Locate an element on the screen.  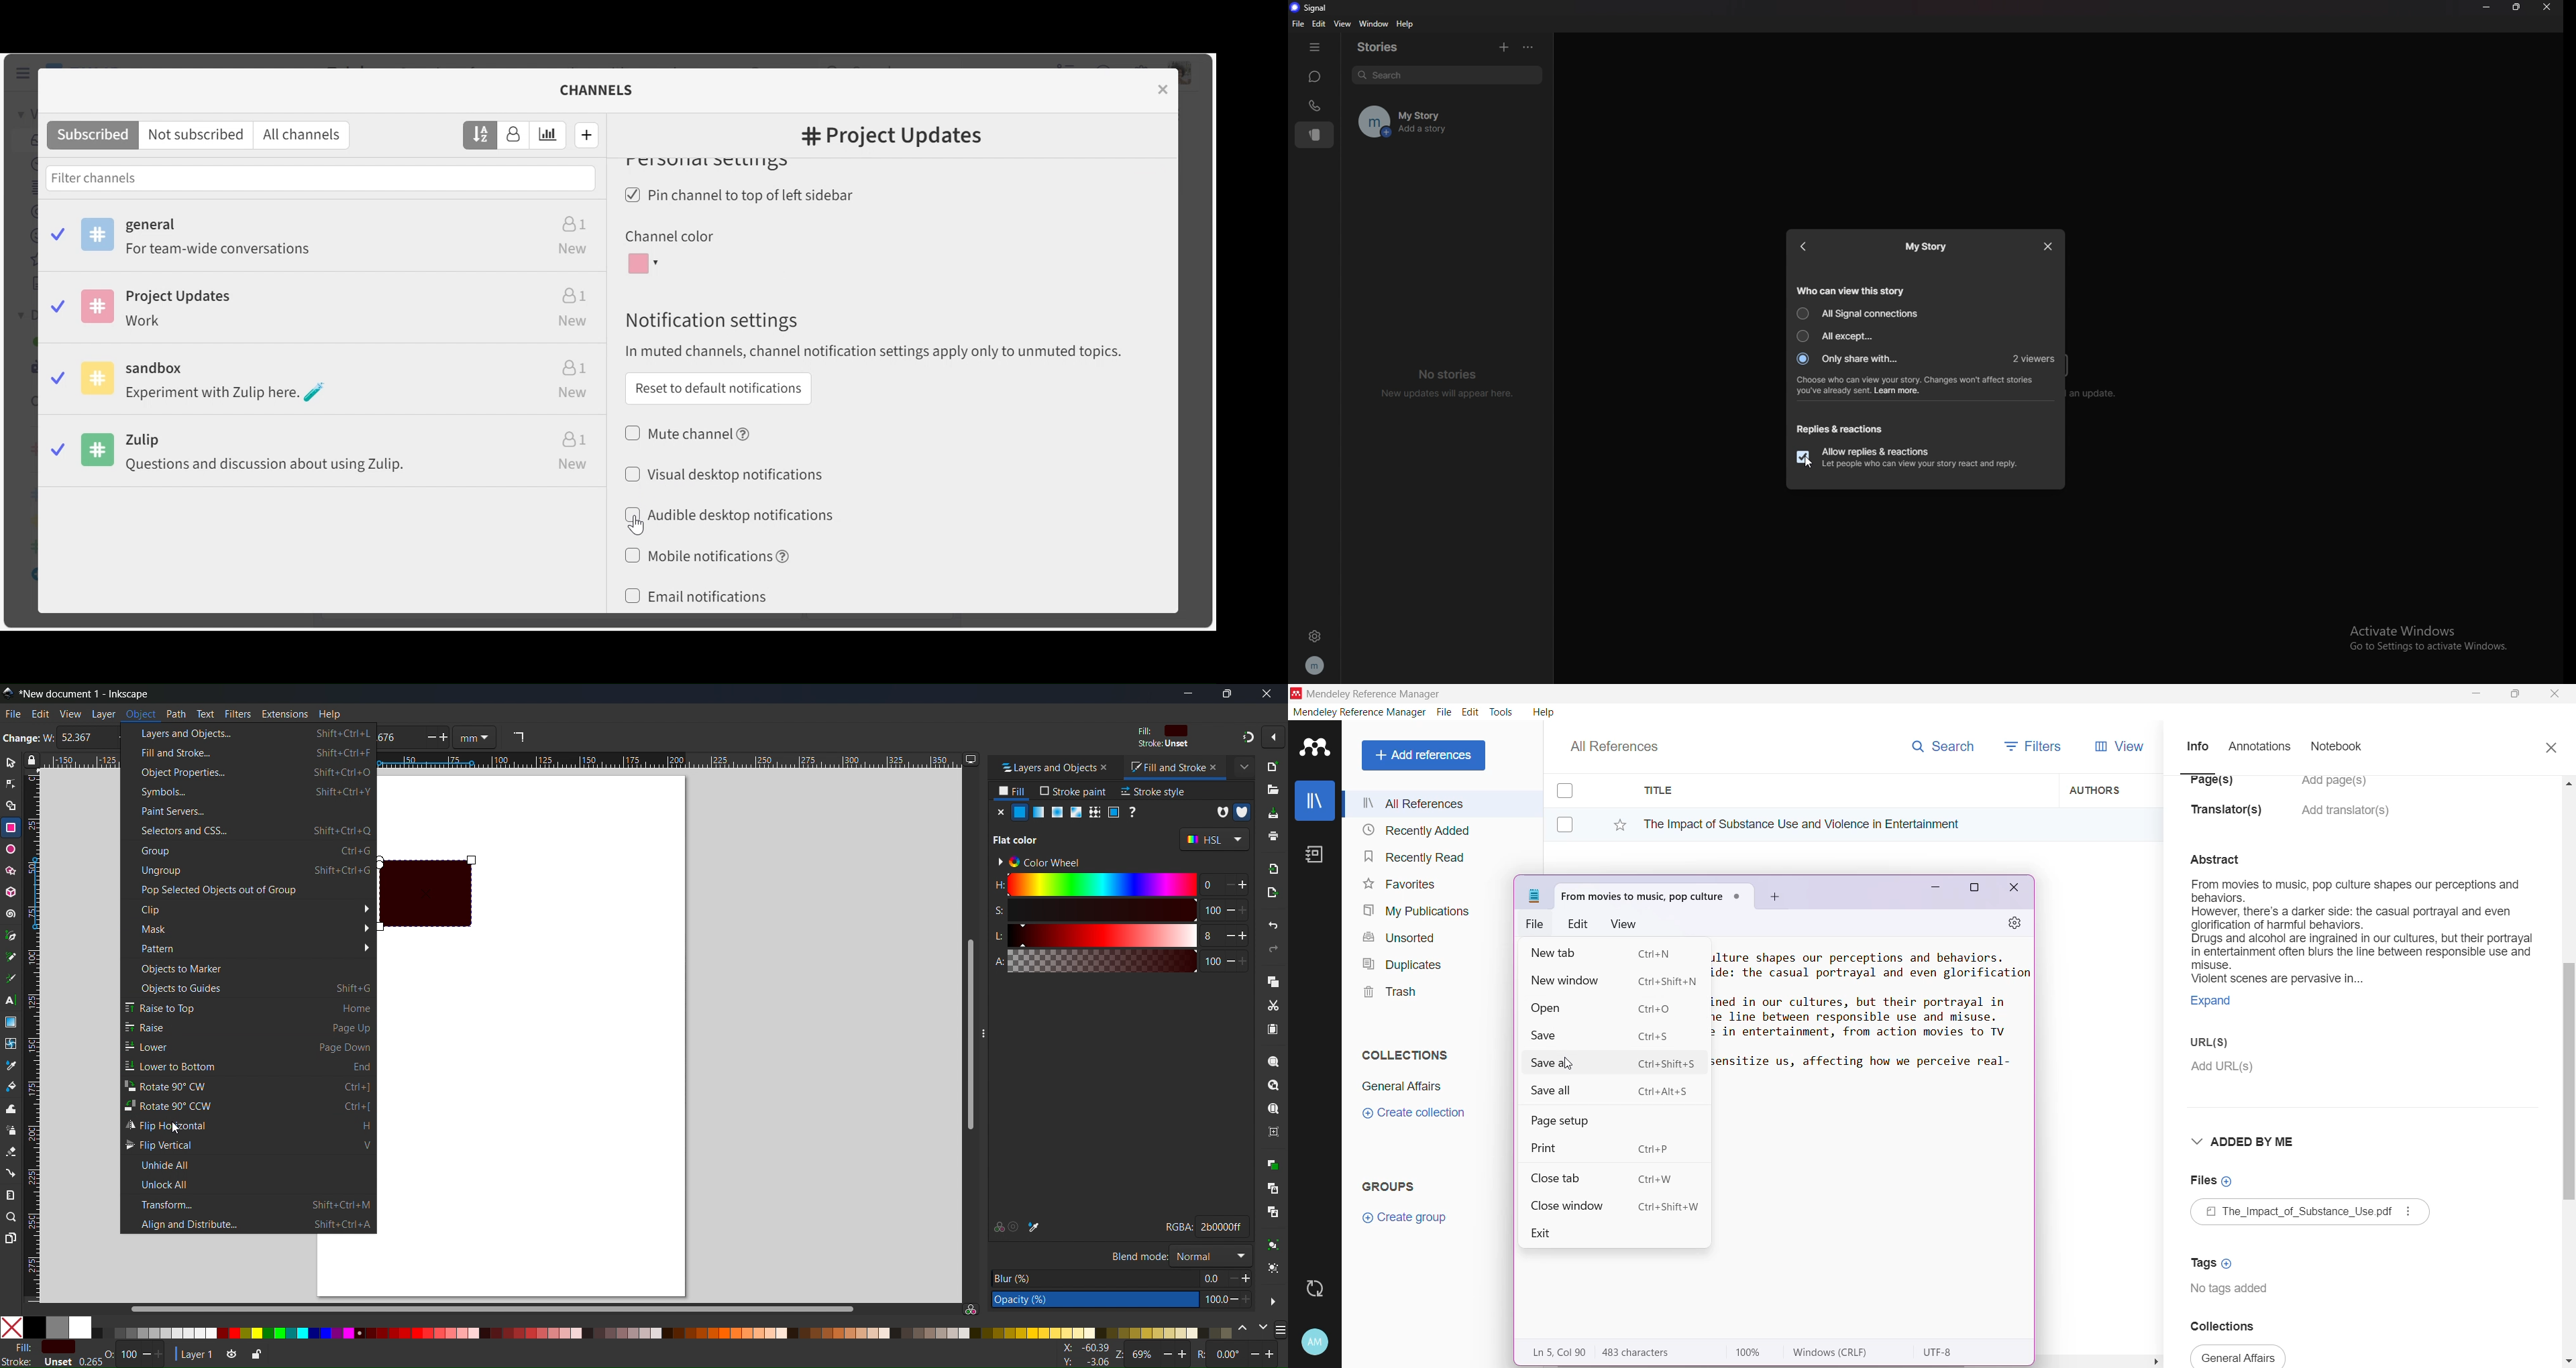
Objects to marker is located at coordinates (249, 968).